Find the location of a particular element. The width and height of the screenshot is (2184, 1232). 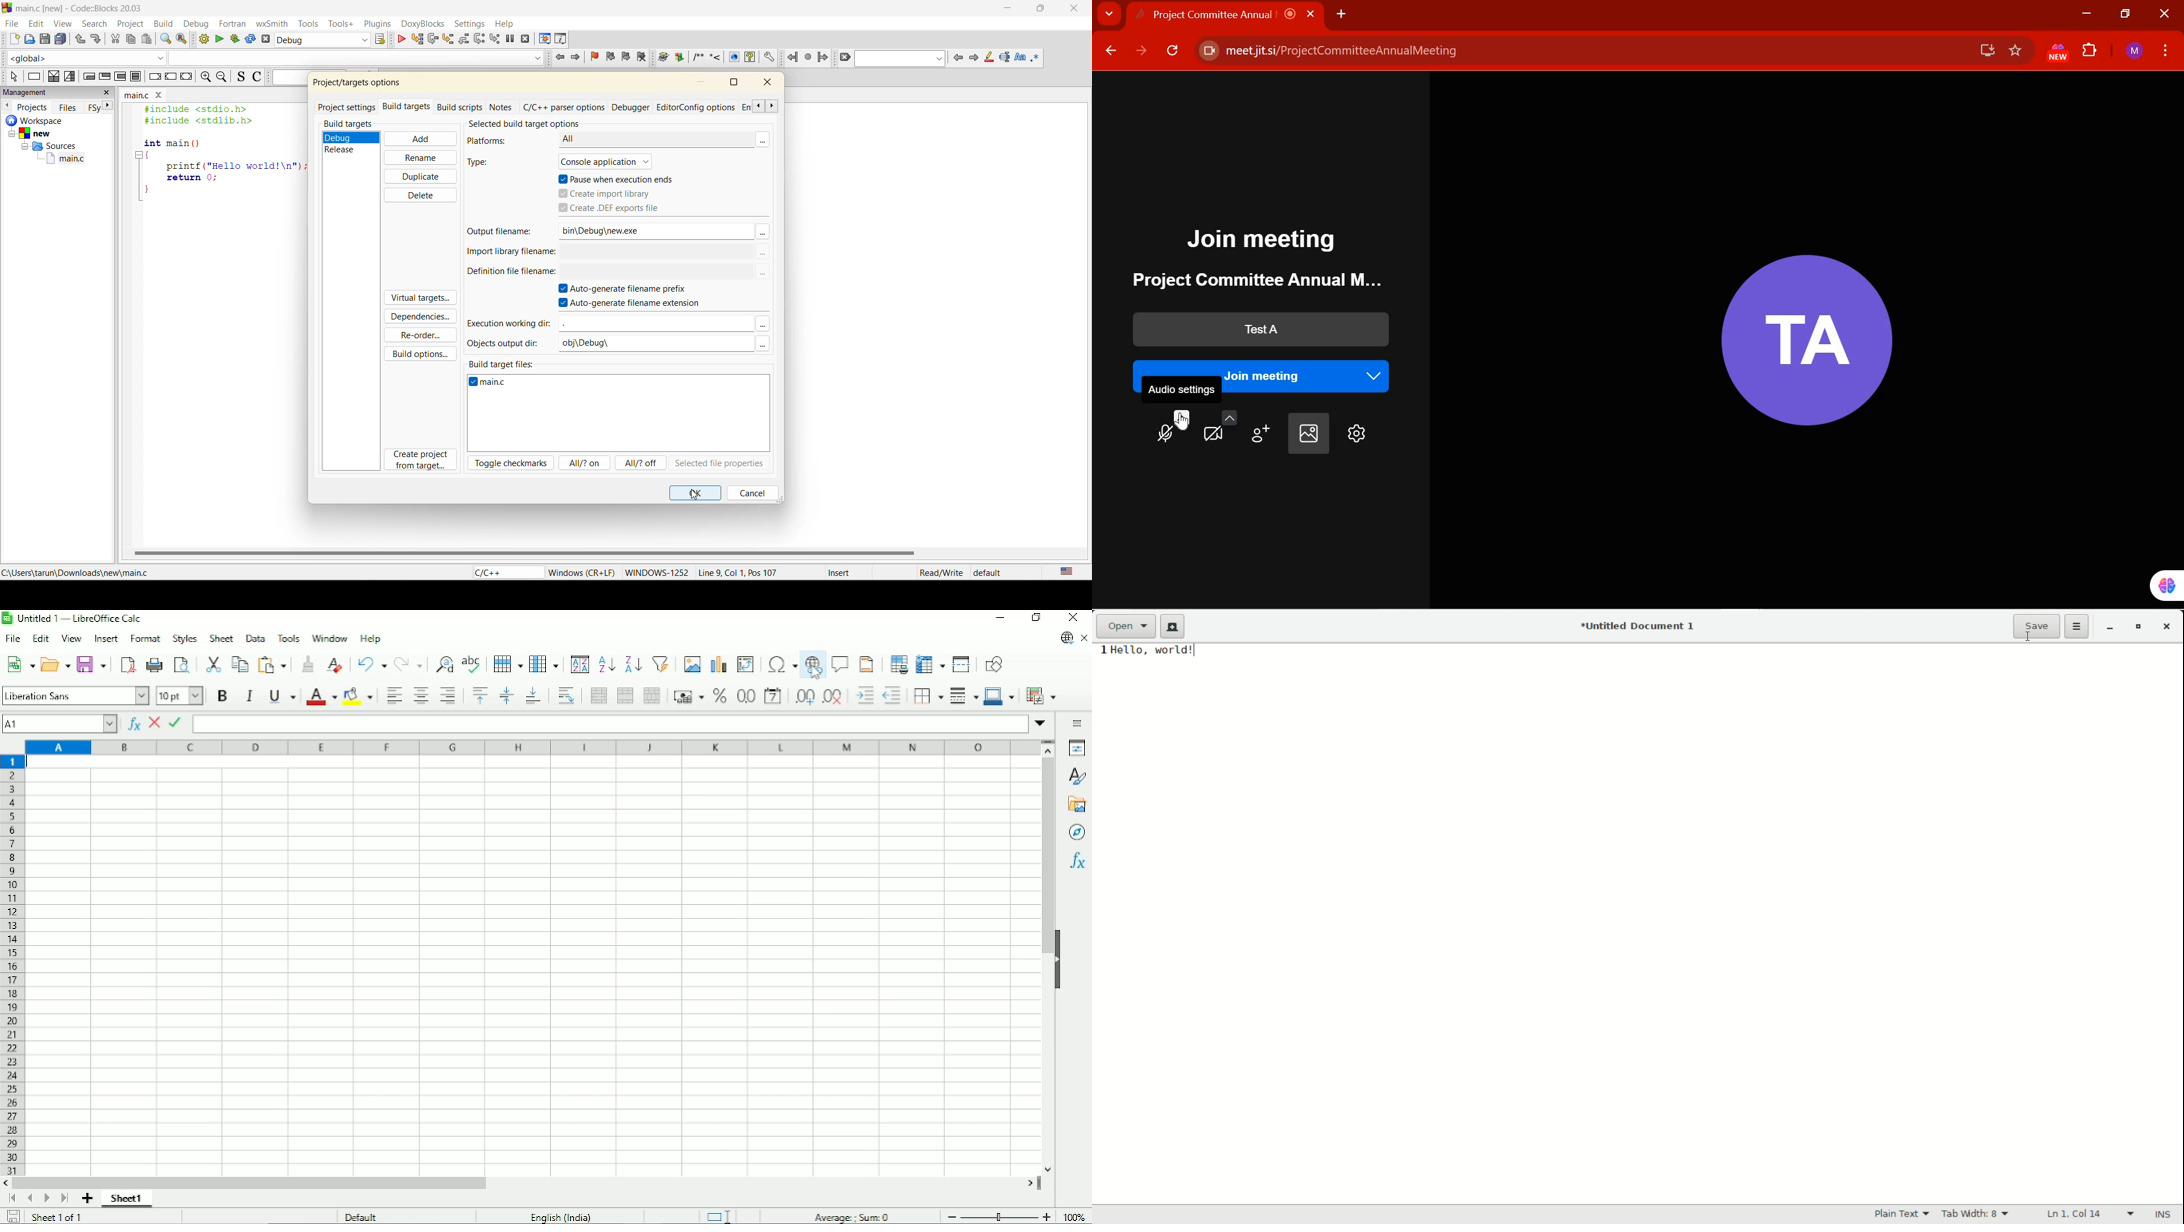

rename is located at coordinates (419, 158).